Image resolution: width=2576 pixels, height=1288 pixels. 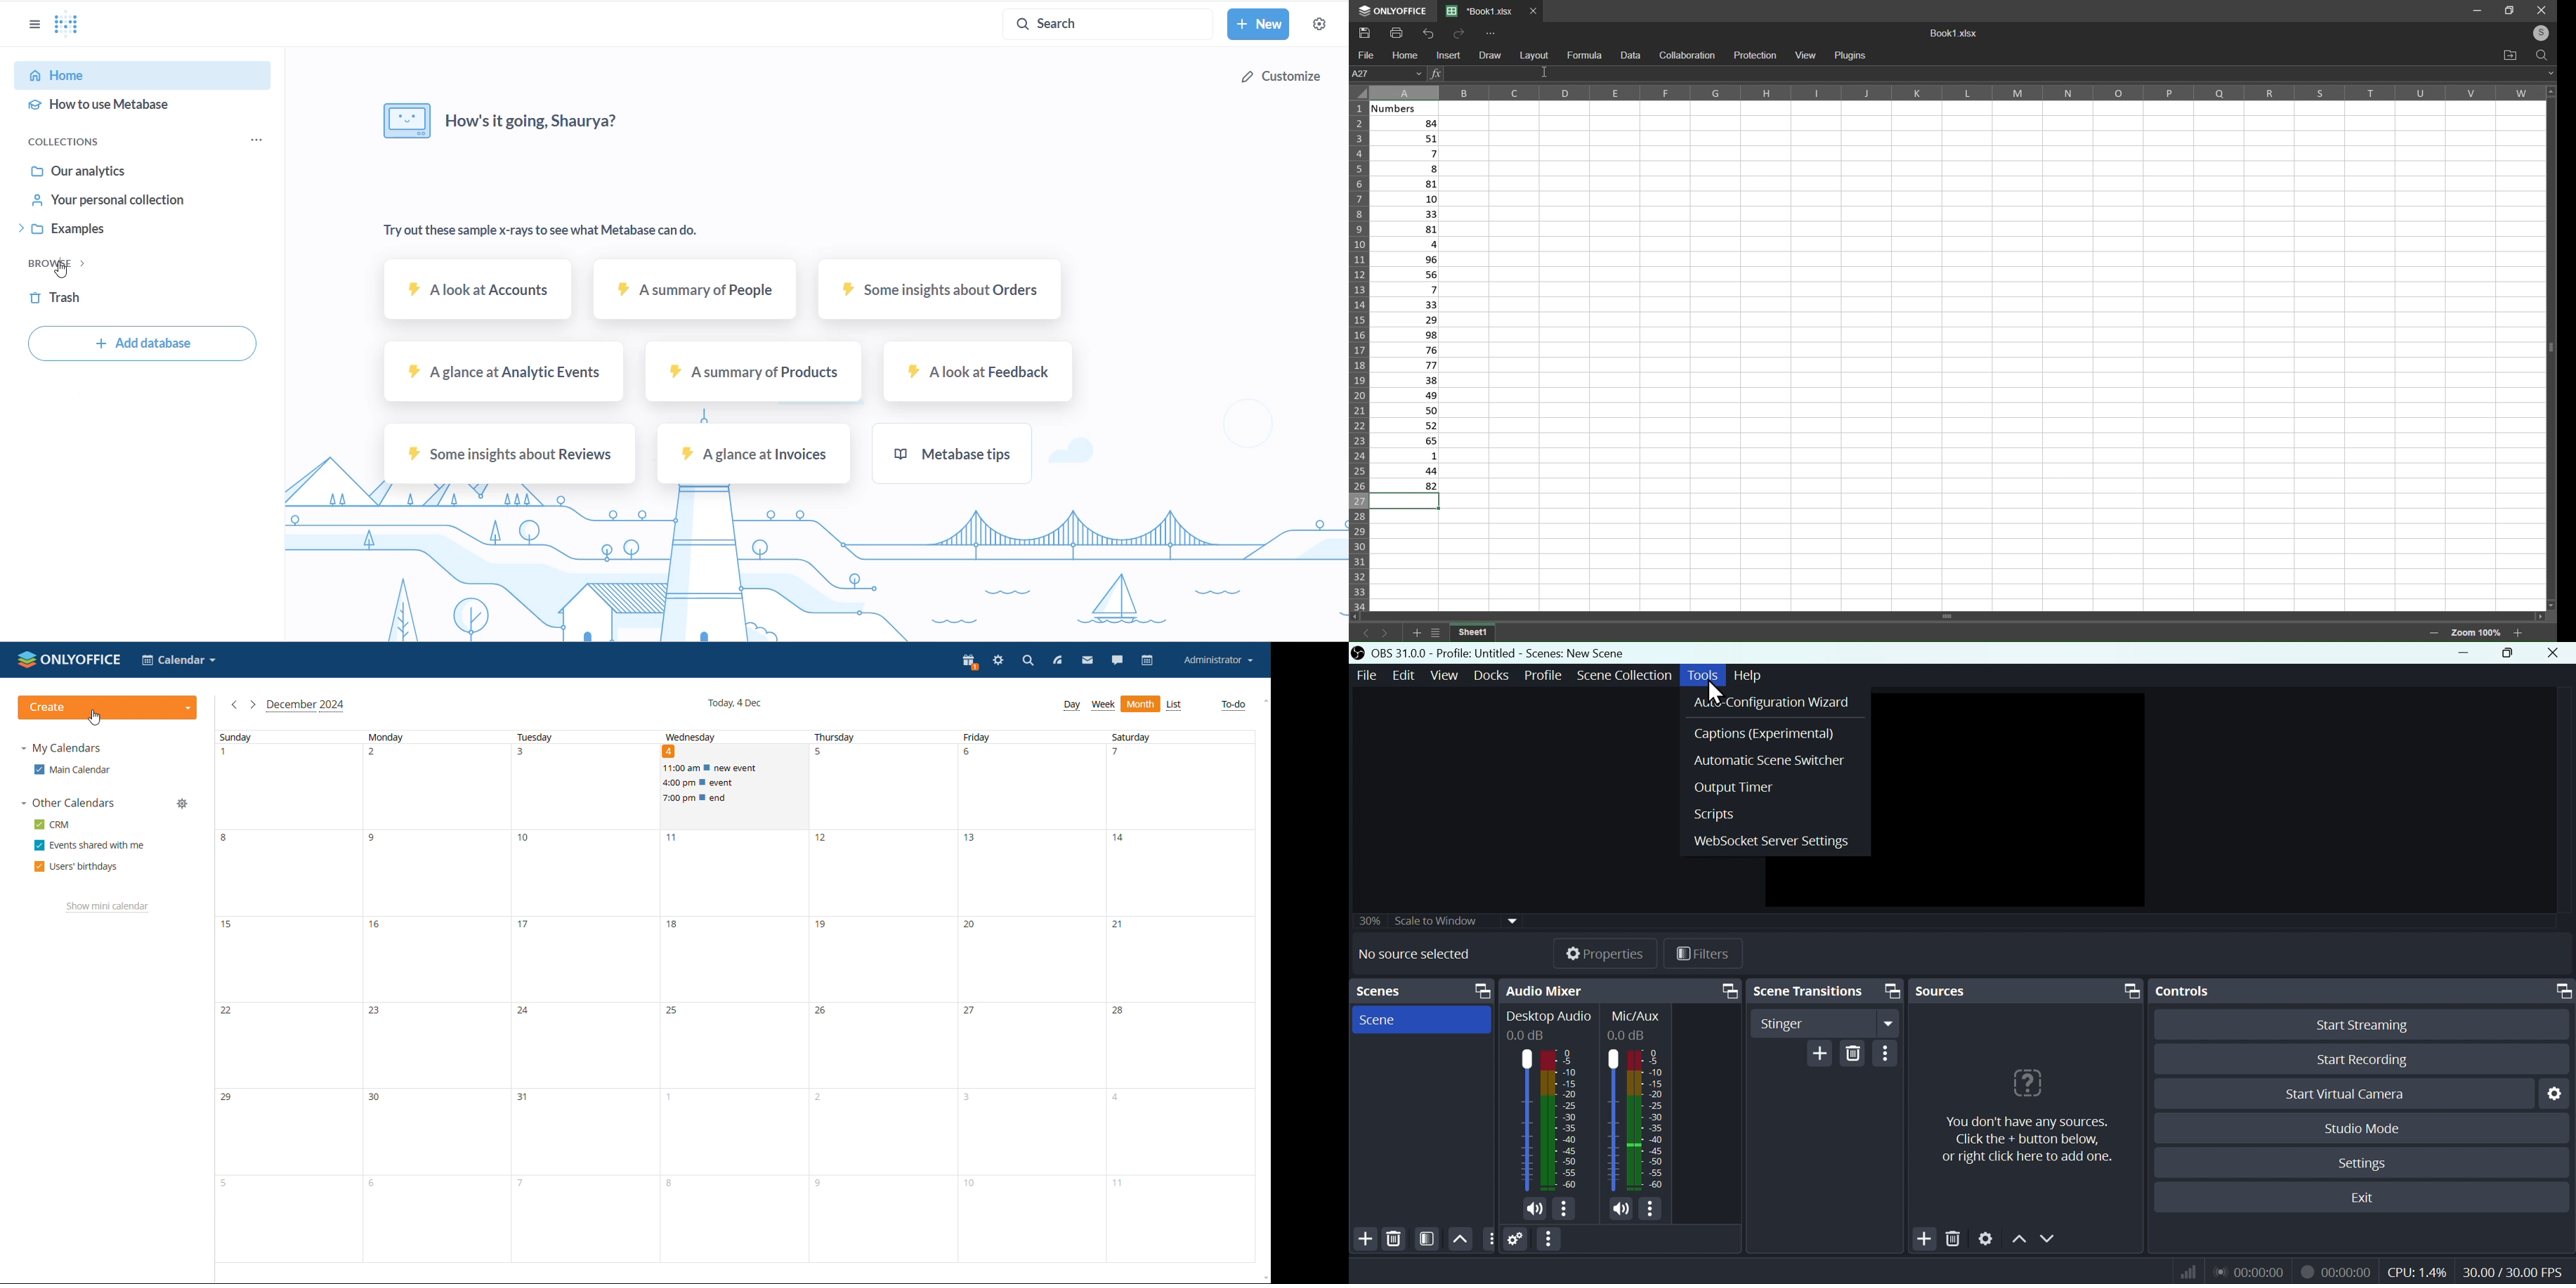 What do you see at coordinates (2517, 1269) in the screenshot?
I see `30.00/60.00 FPS` at bounding box center [2517, 1269].